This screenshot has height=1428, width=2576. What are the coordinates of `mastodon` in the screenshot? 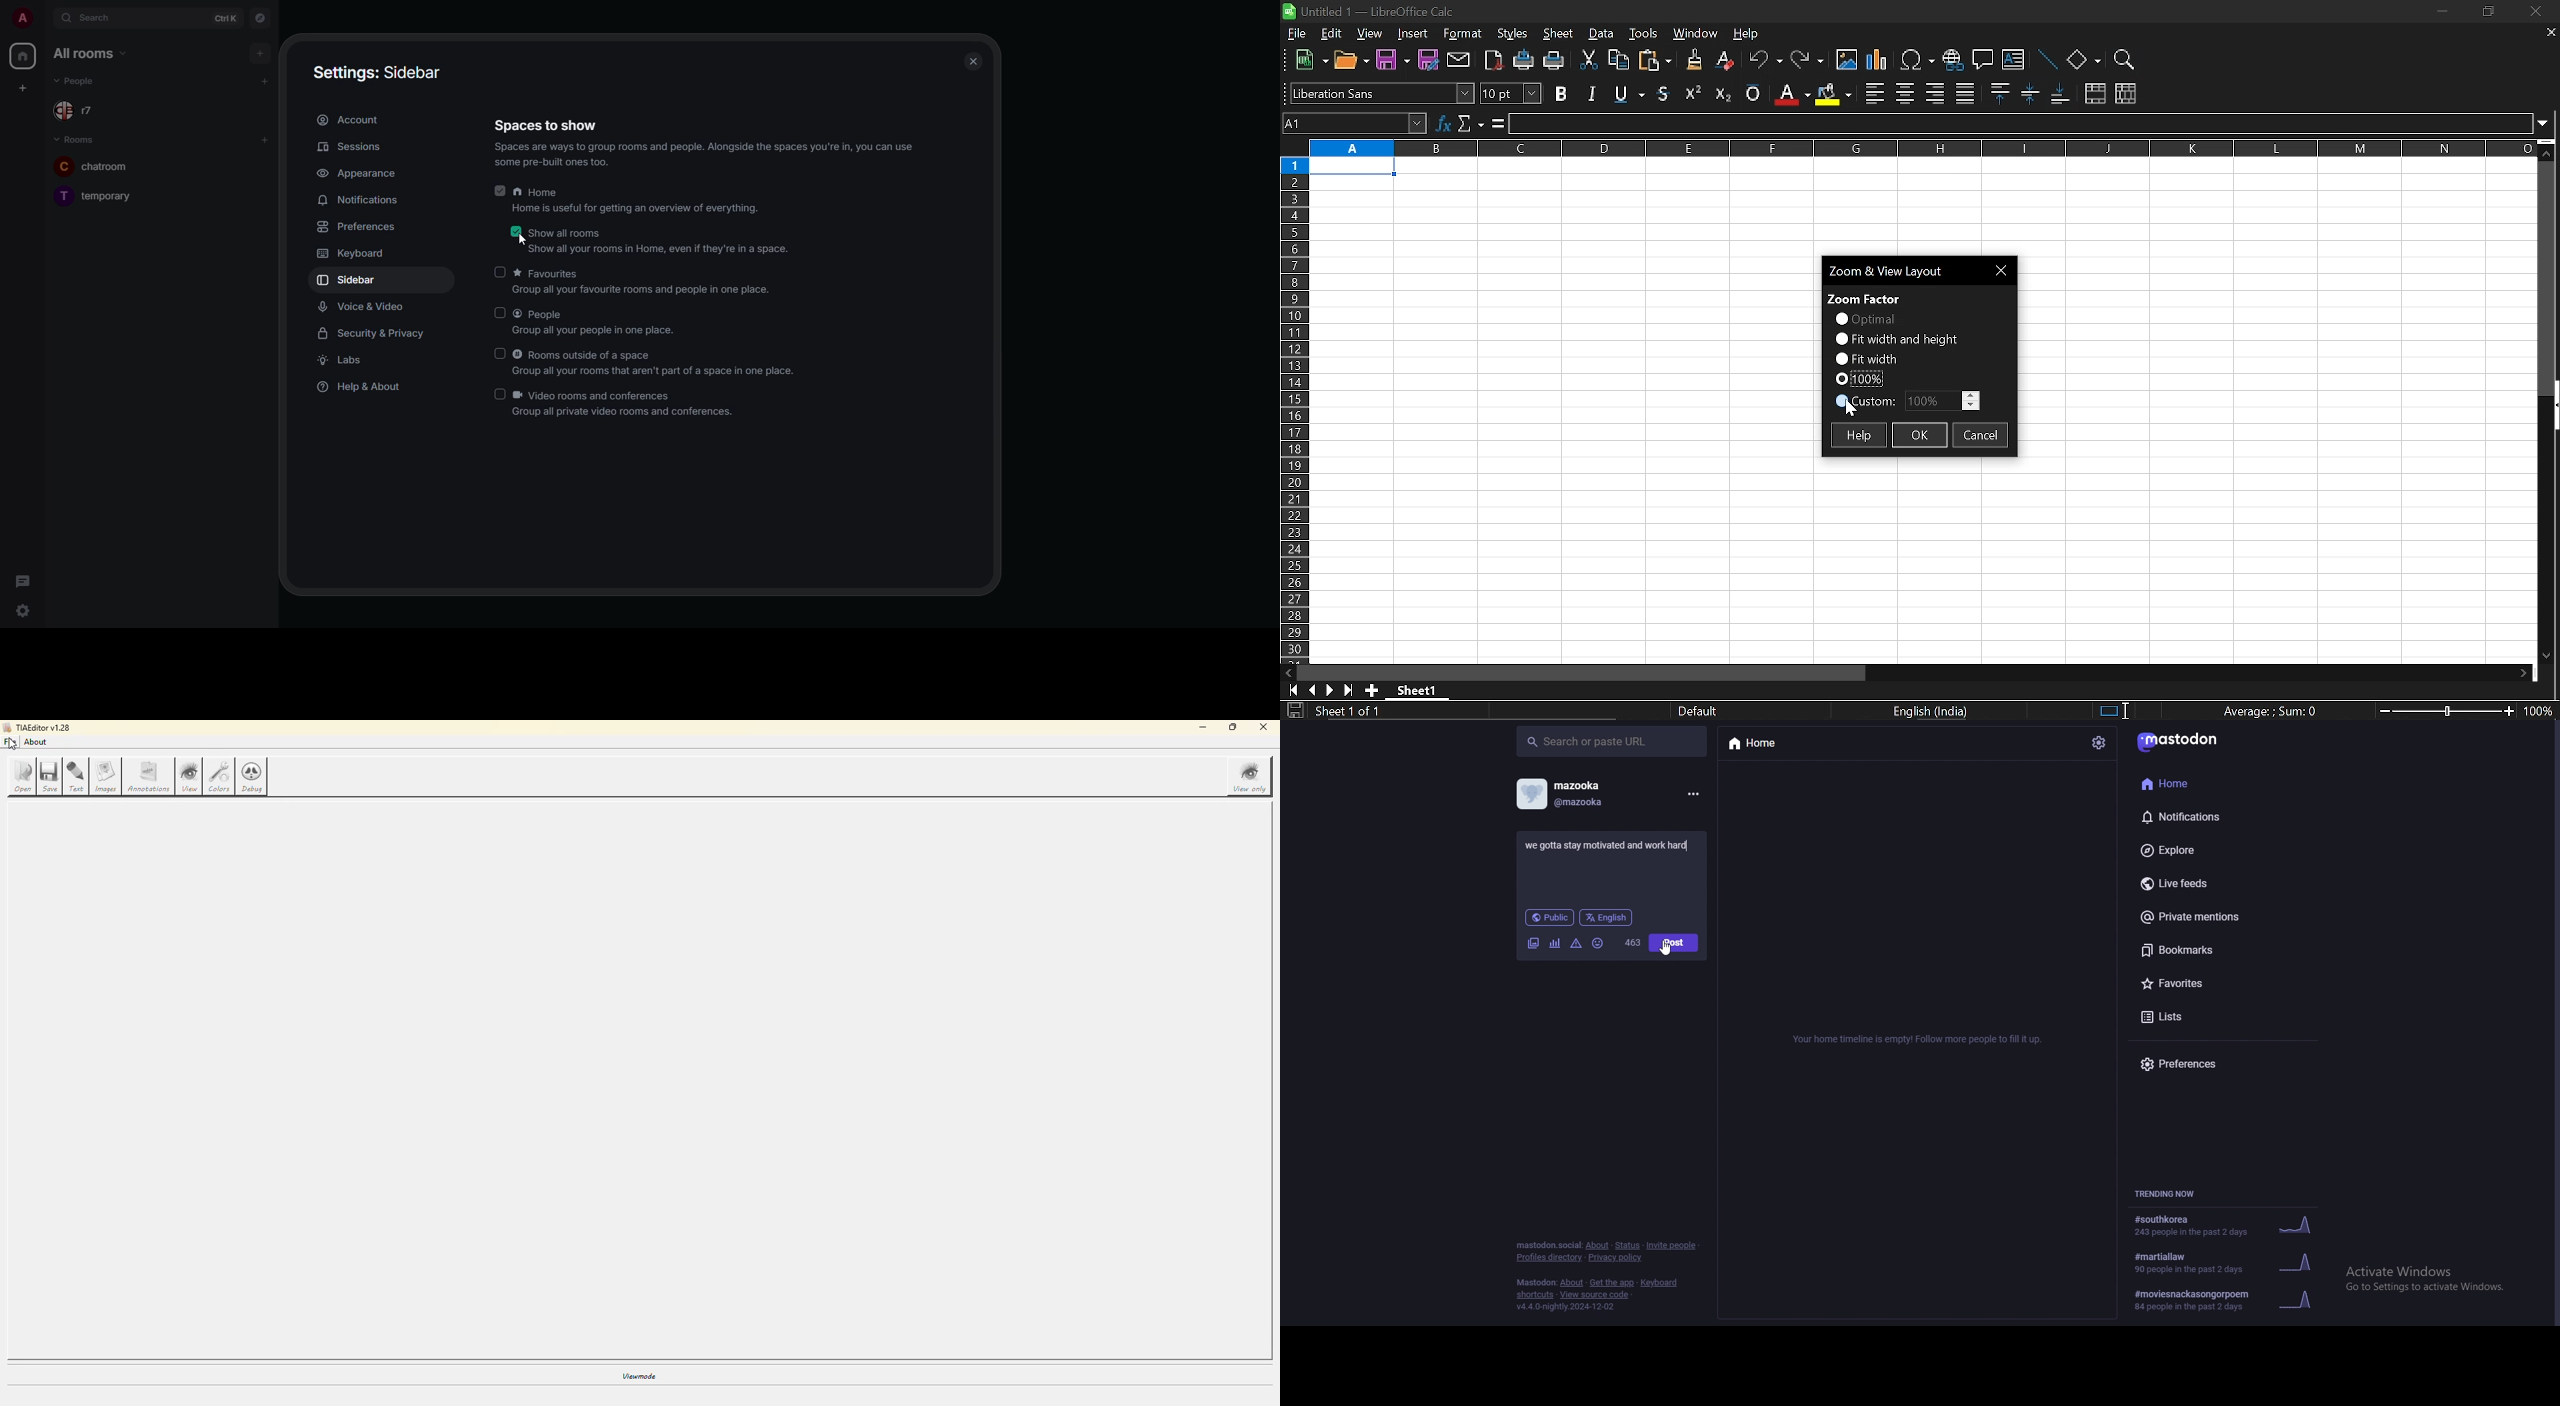 It's located at (1536, 1283).